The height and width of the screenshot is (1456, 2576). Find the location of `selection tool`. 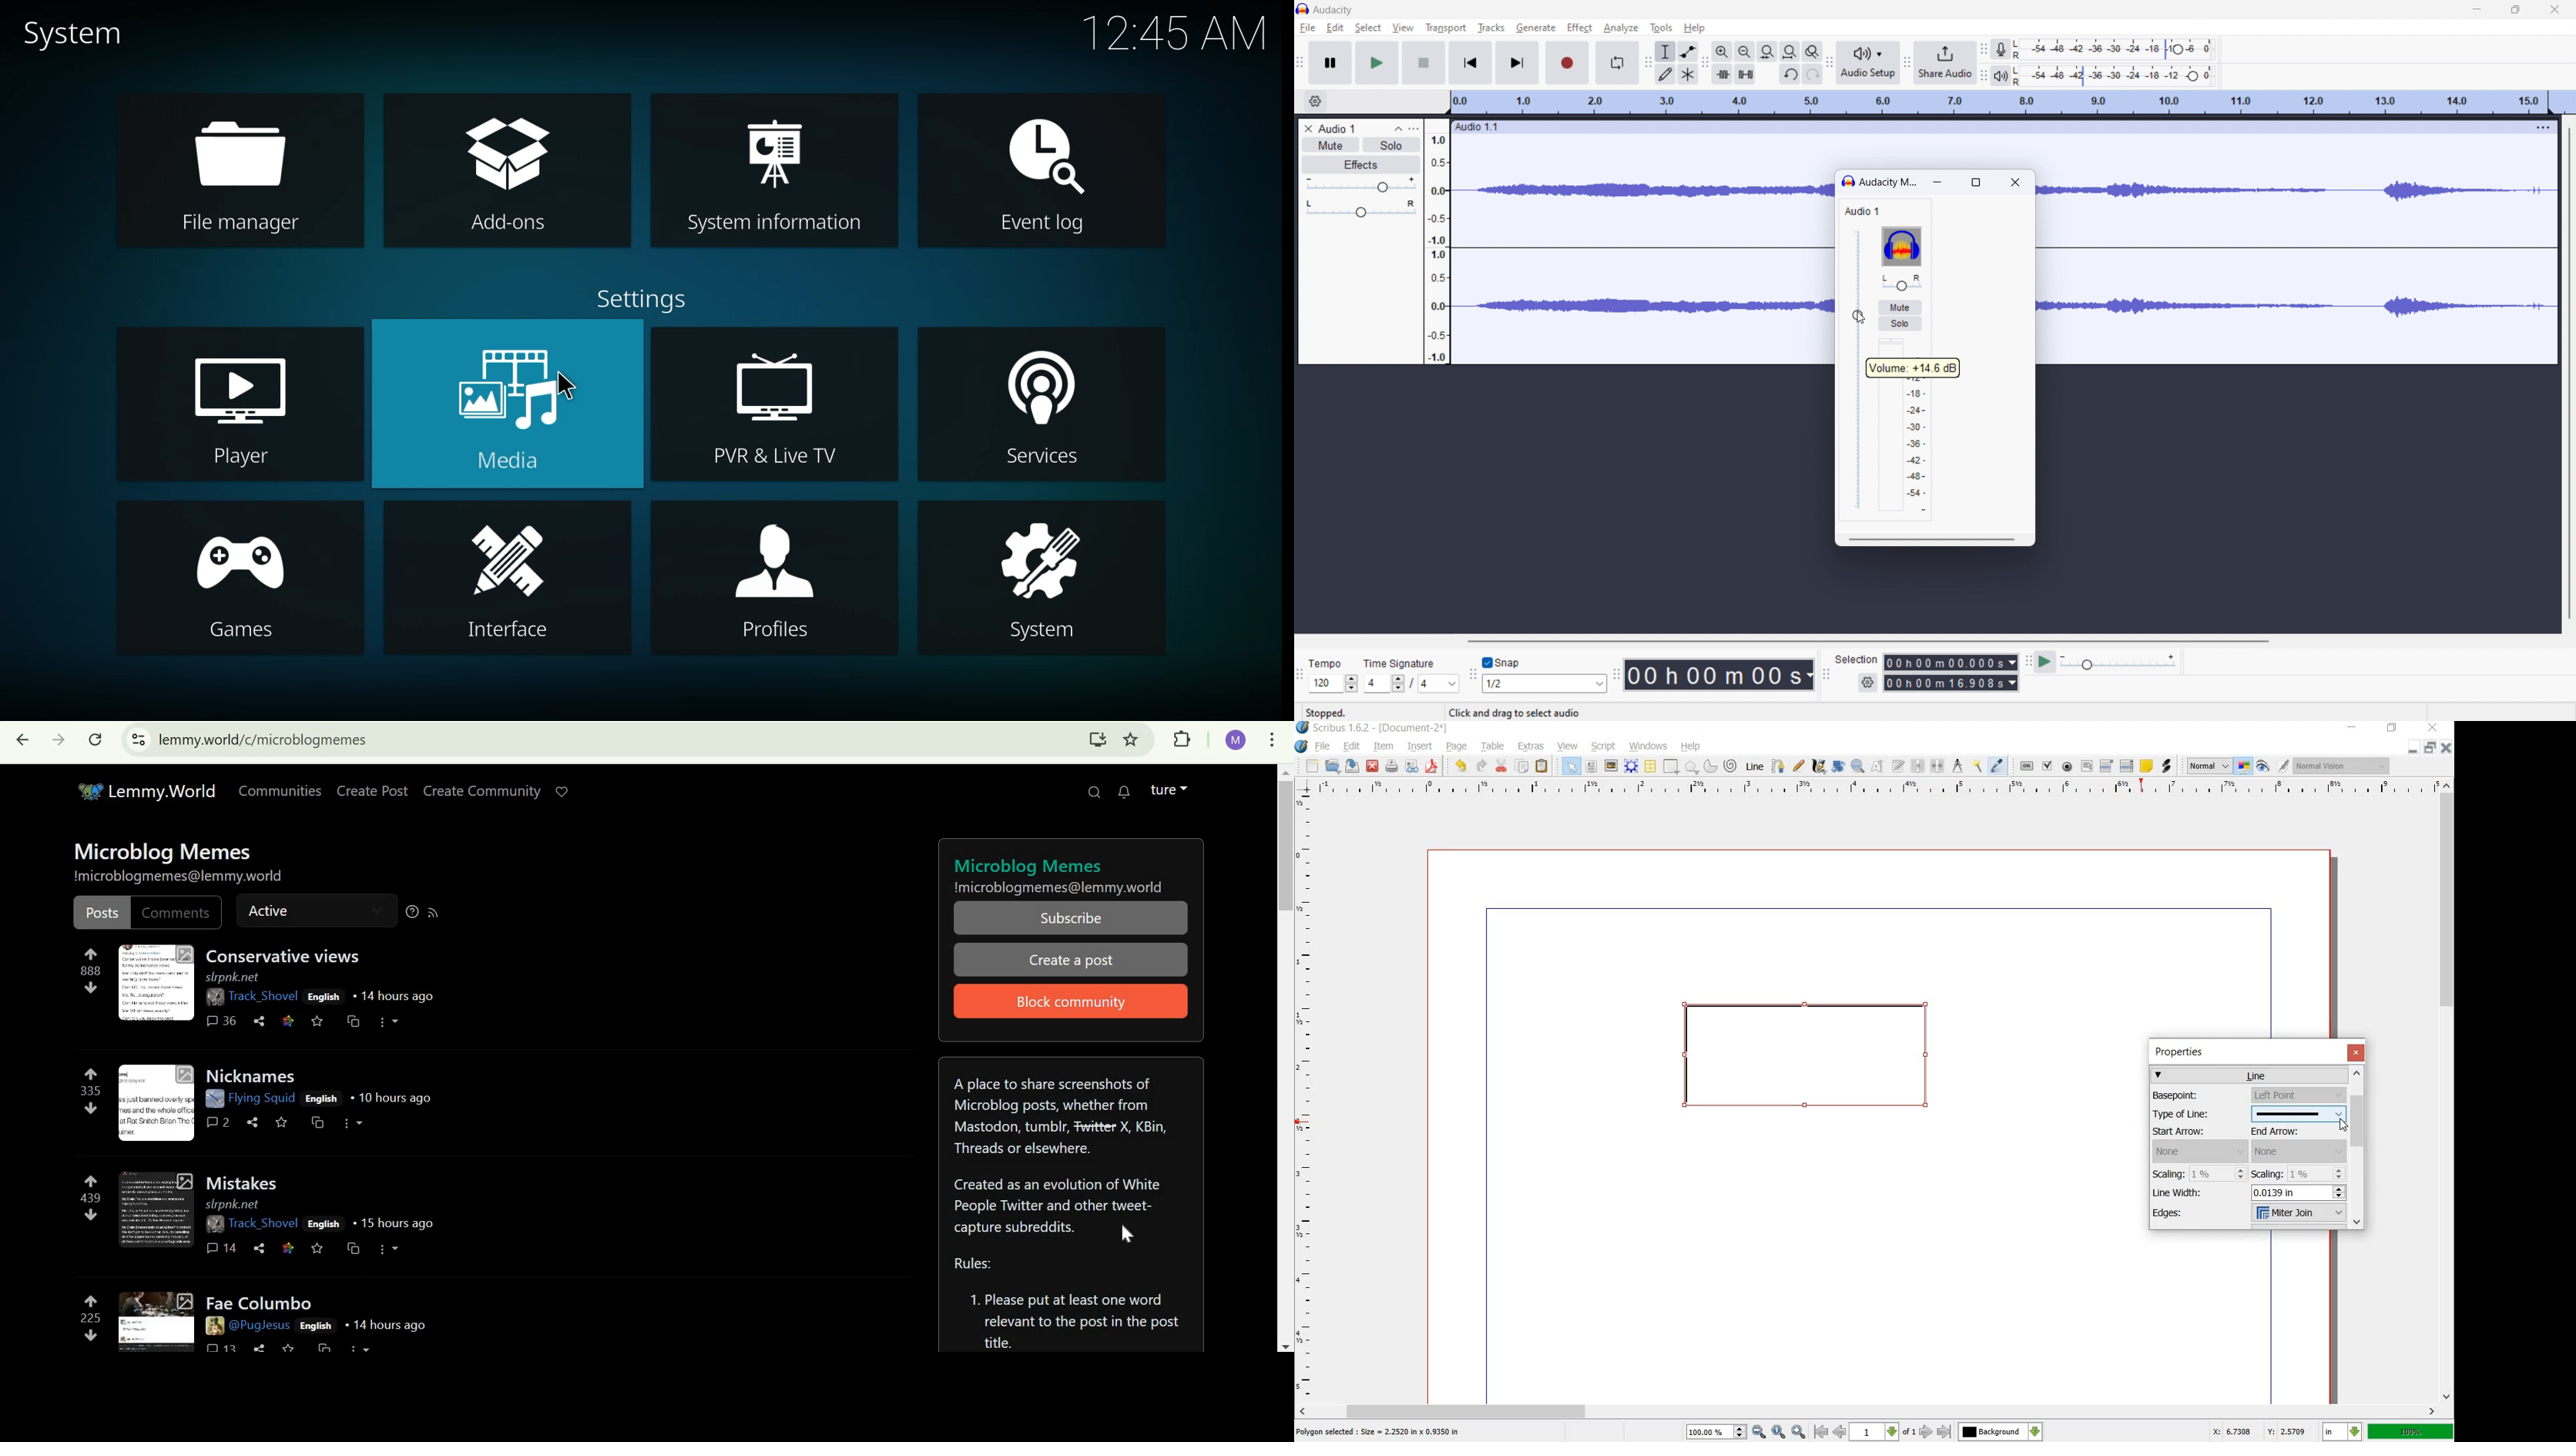

selection tool is located at coordinates (1665, 51).